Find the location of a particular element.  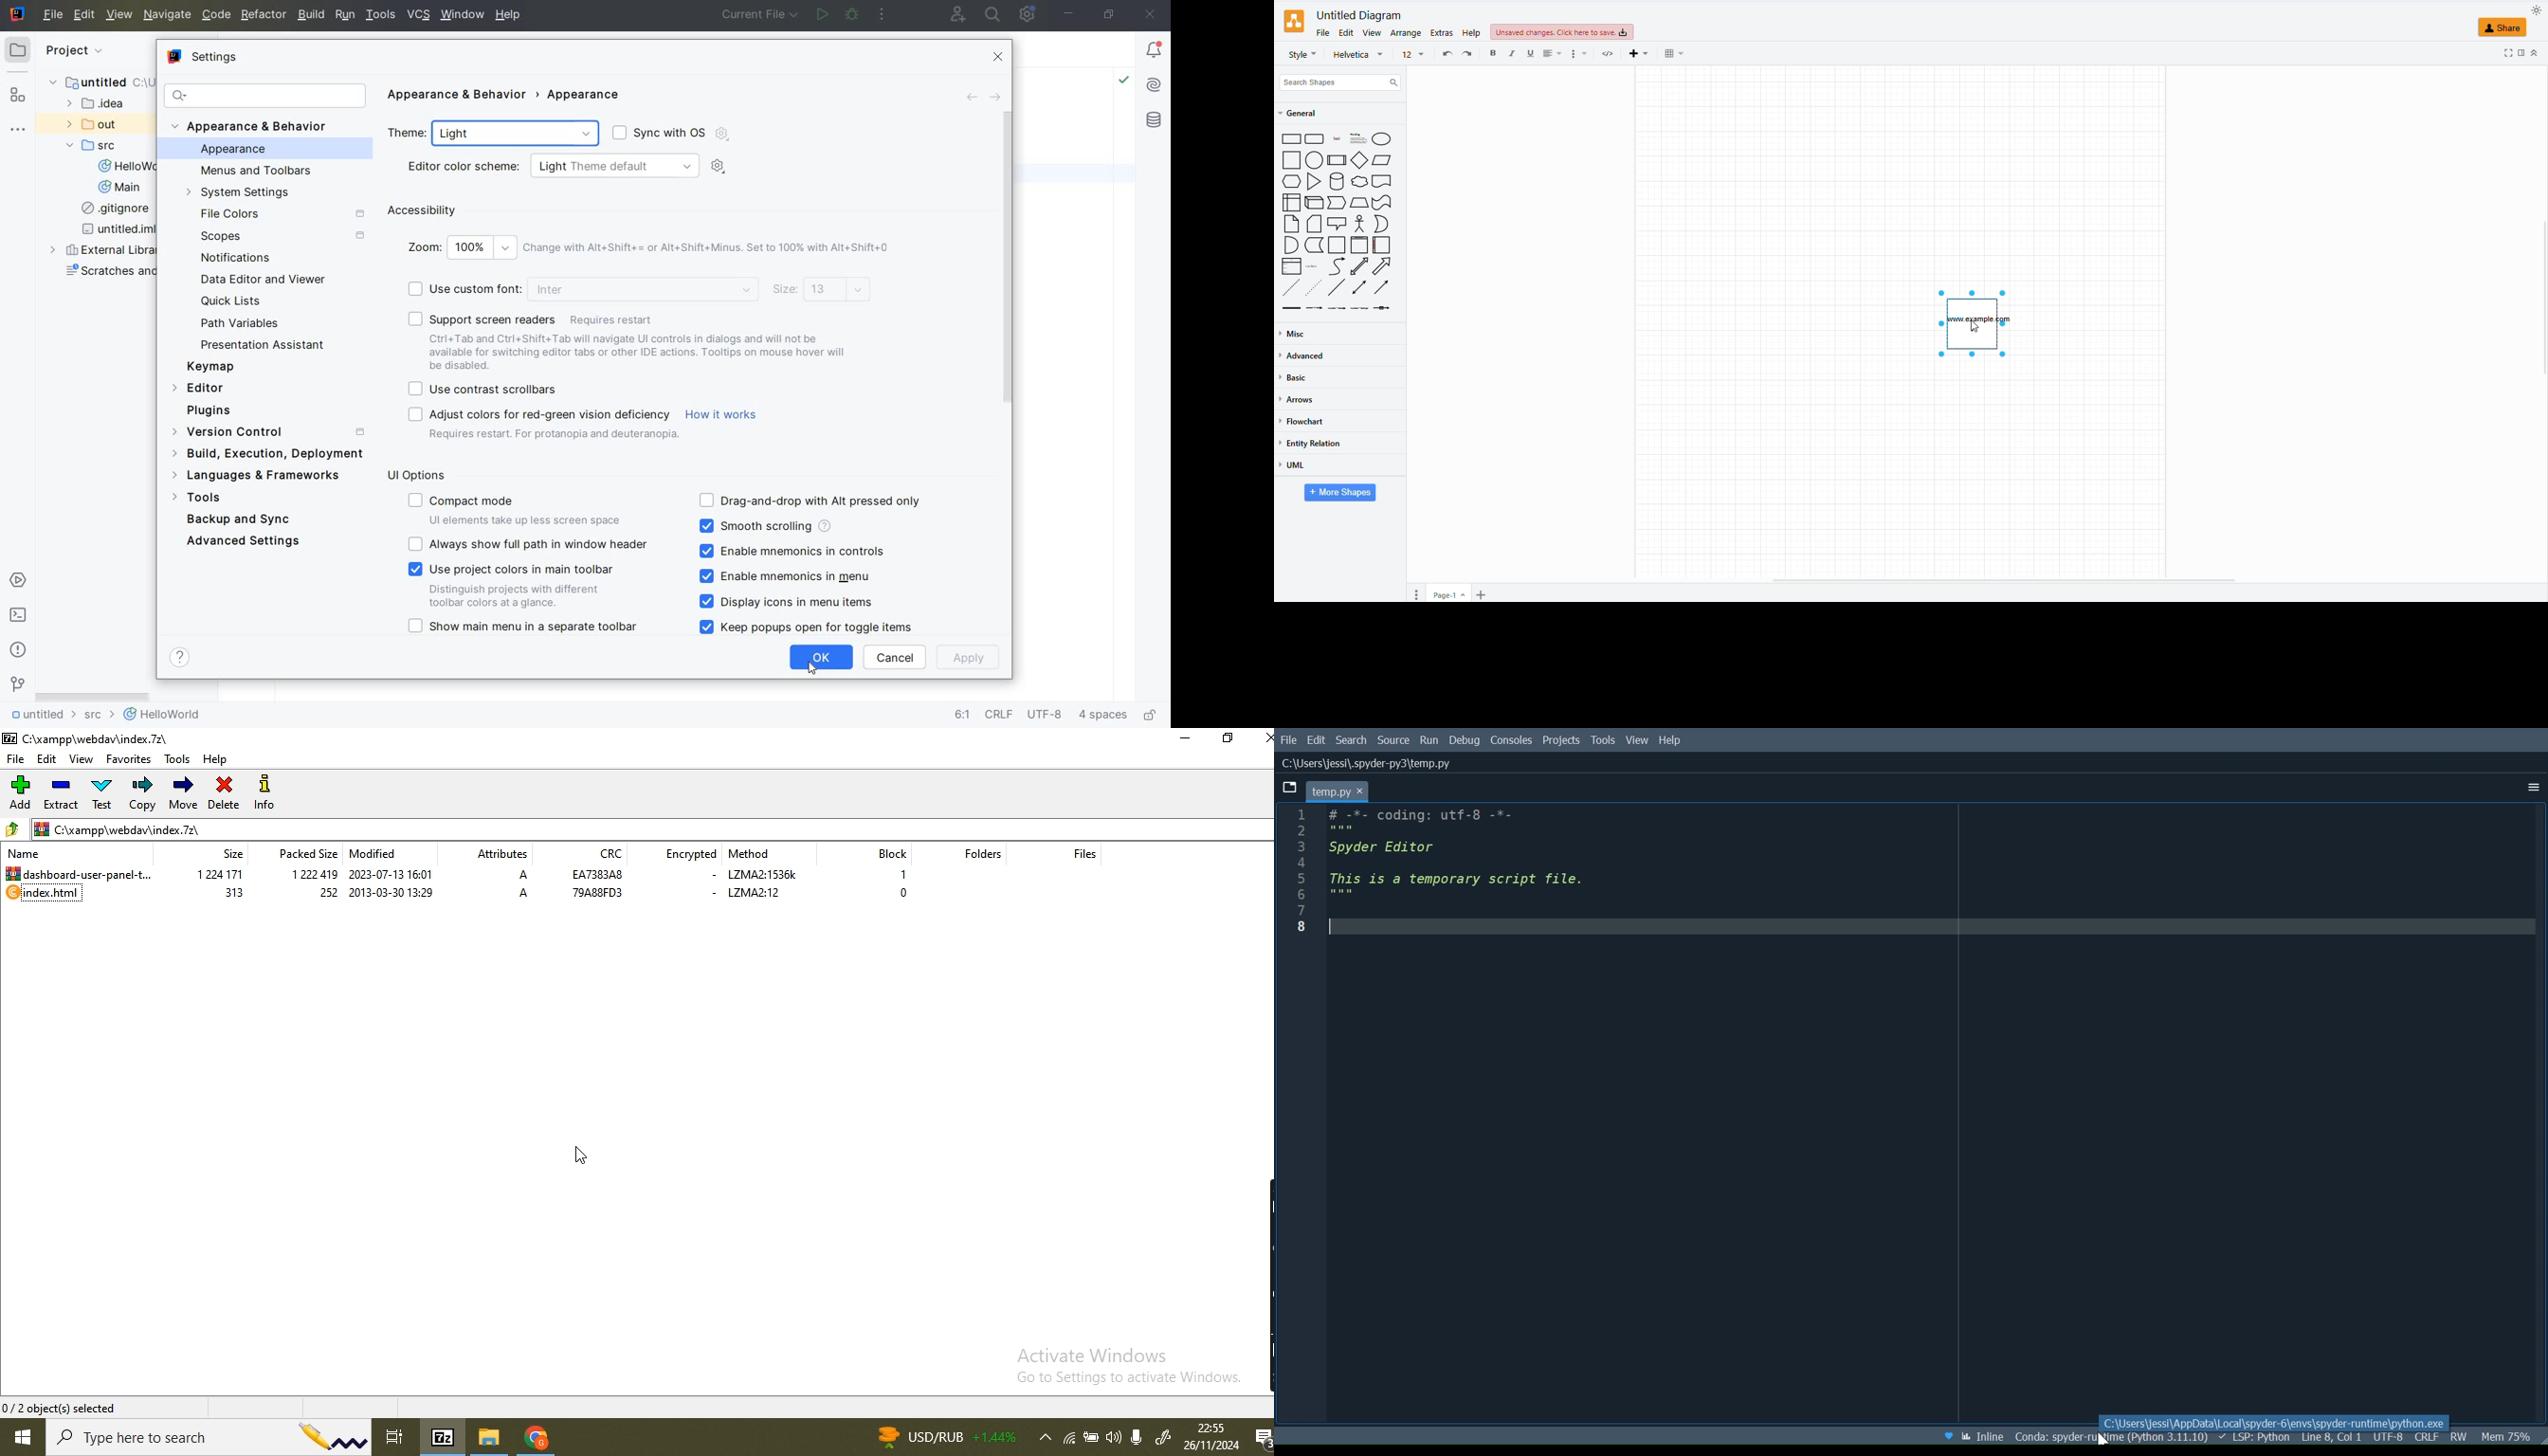

name is located at coordinates (26, 853).